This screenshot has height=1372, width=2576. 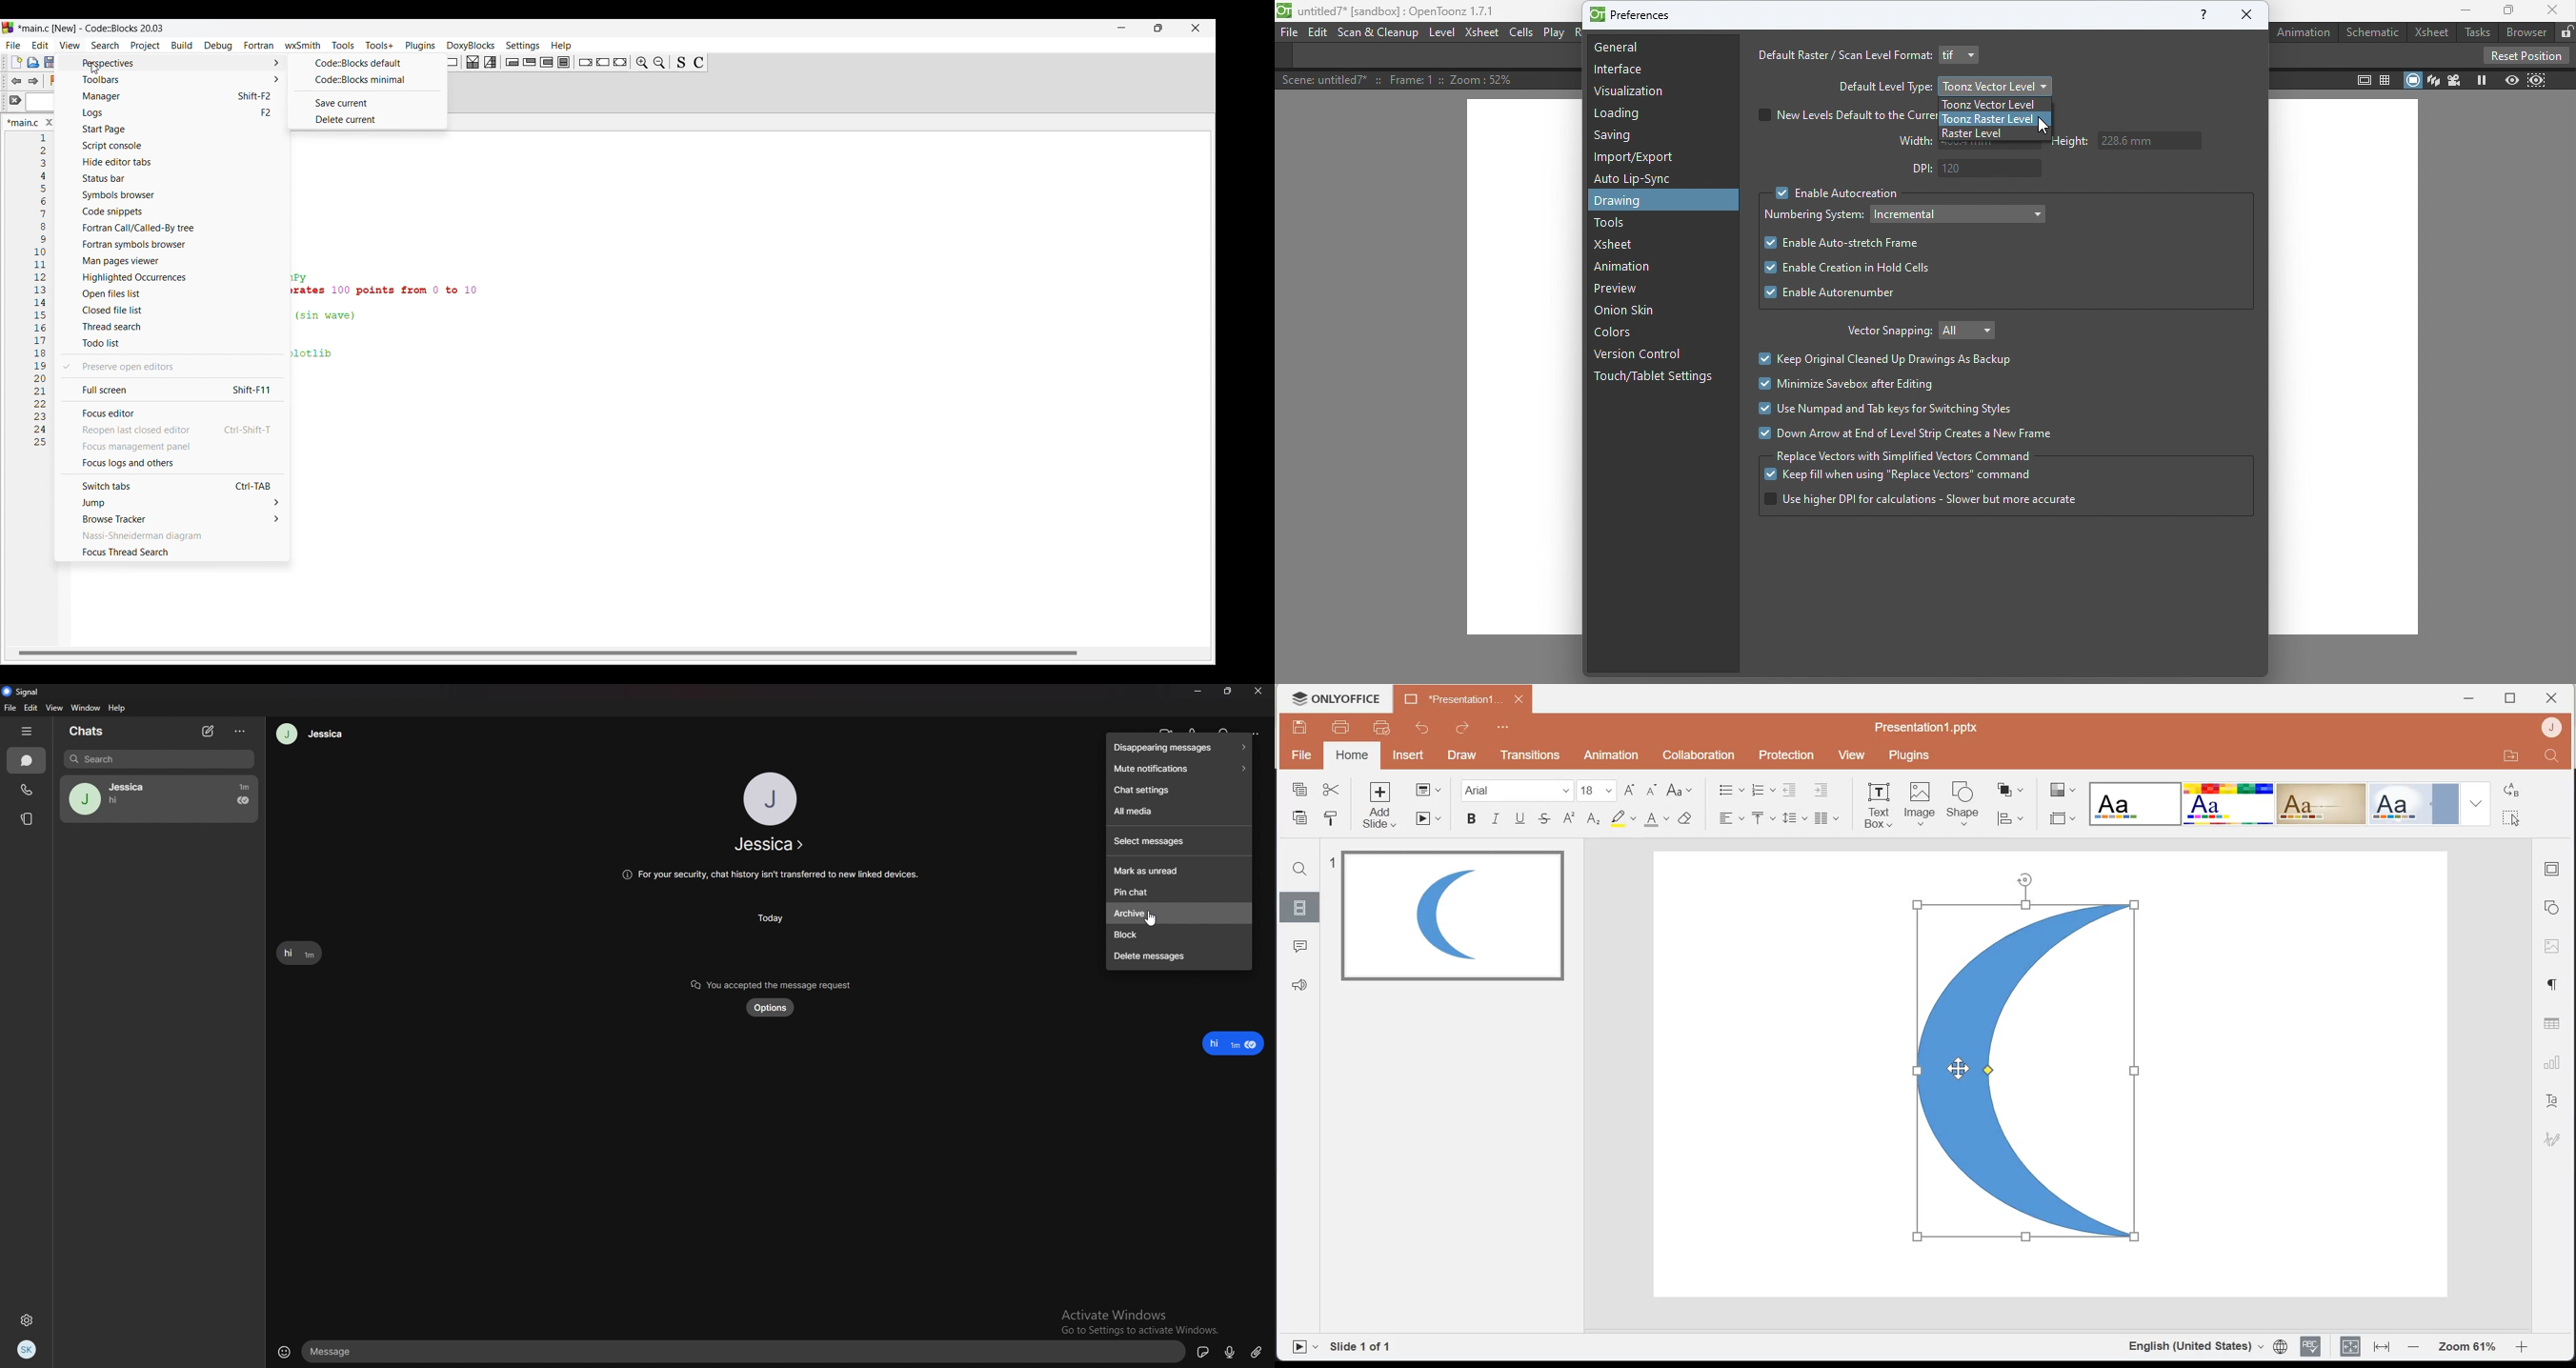 What do you see at coordinates (2135, 803) in the screenshot?
I see `Blank` at bounding box center [2135, 803].